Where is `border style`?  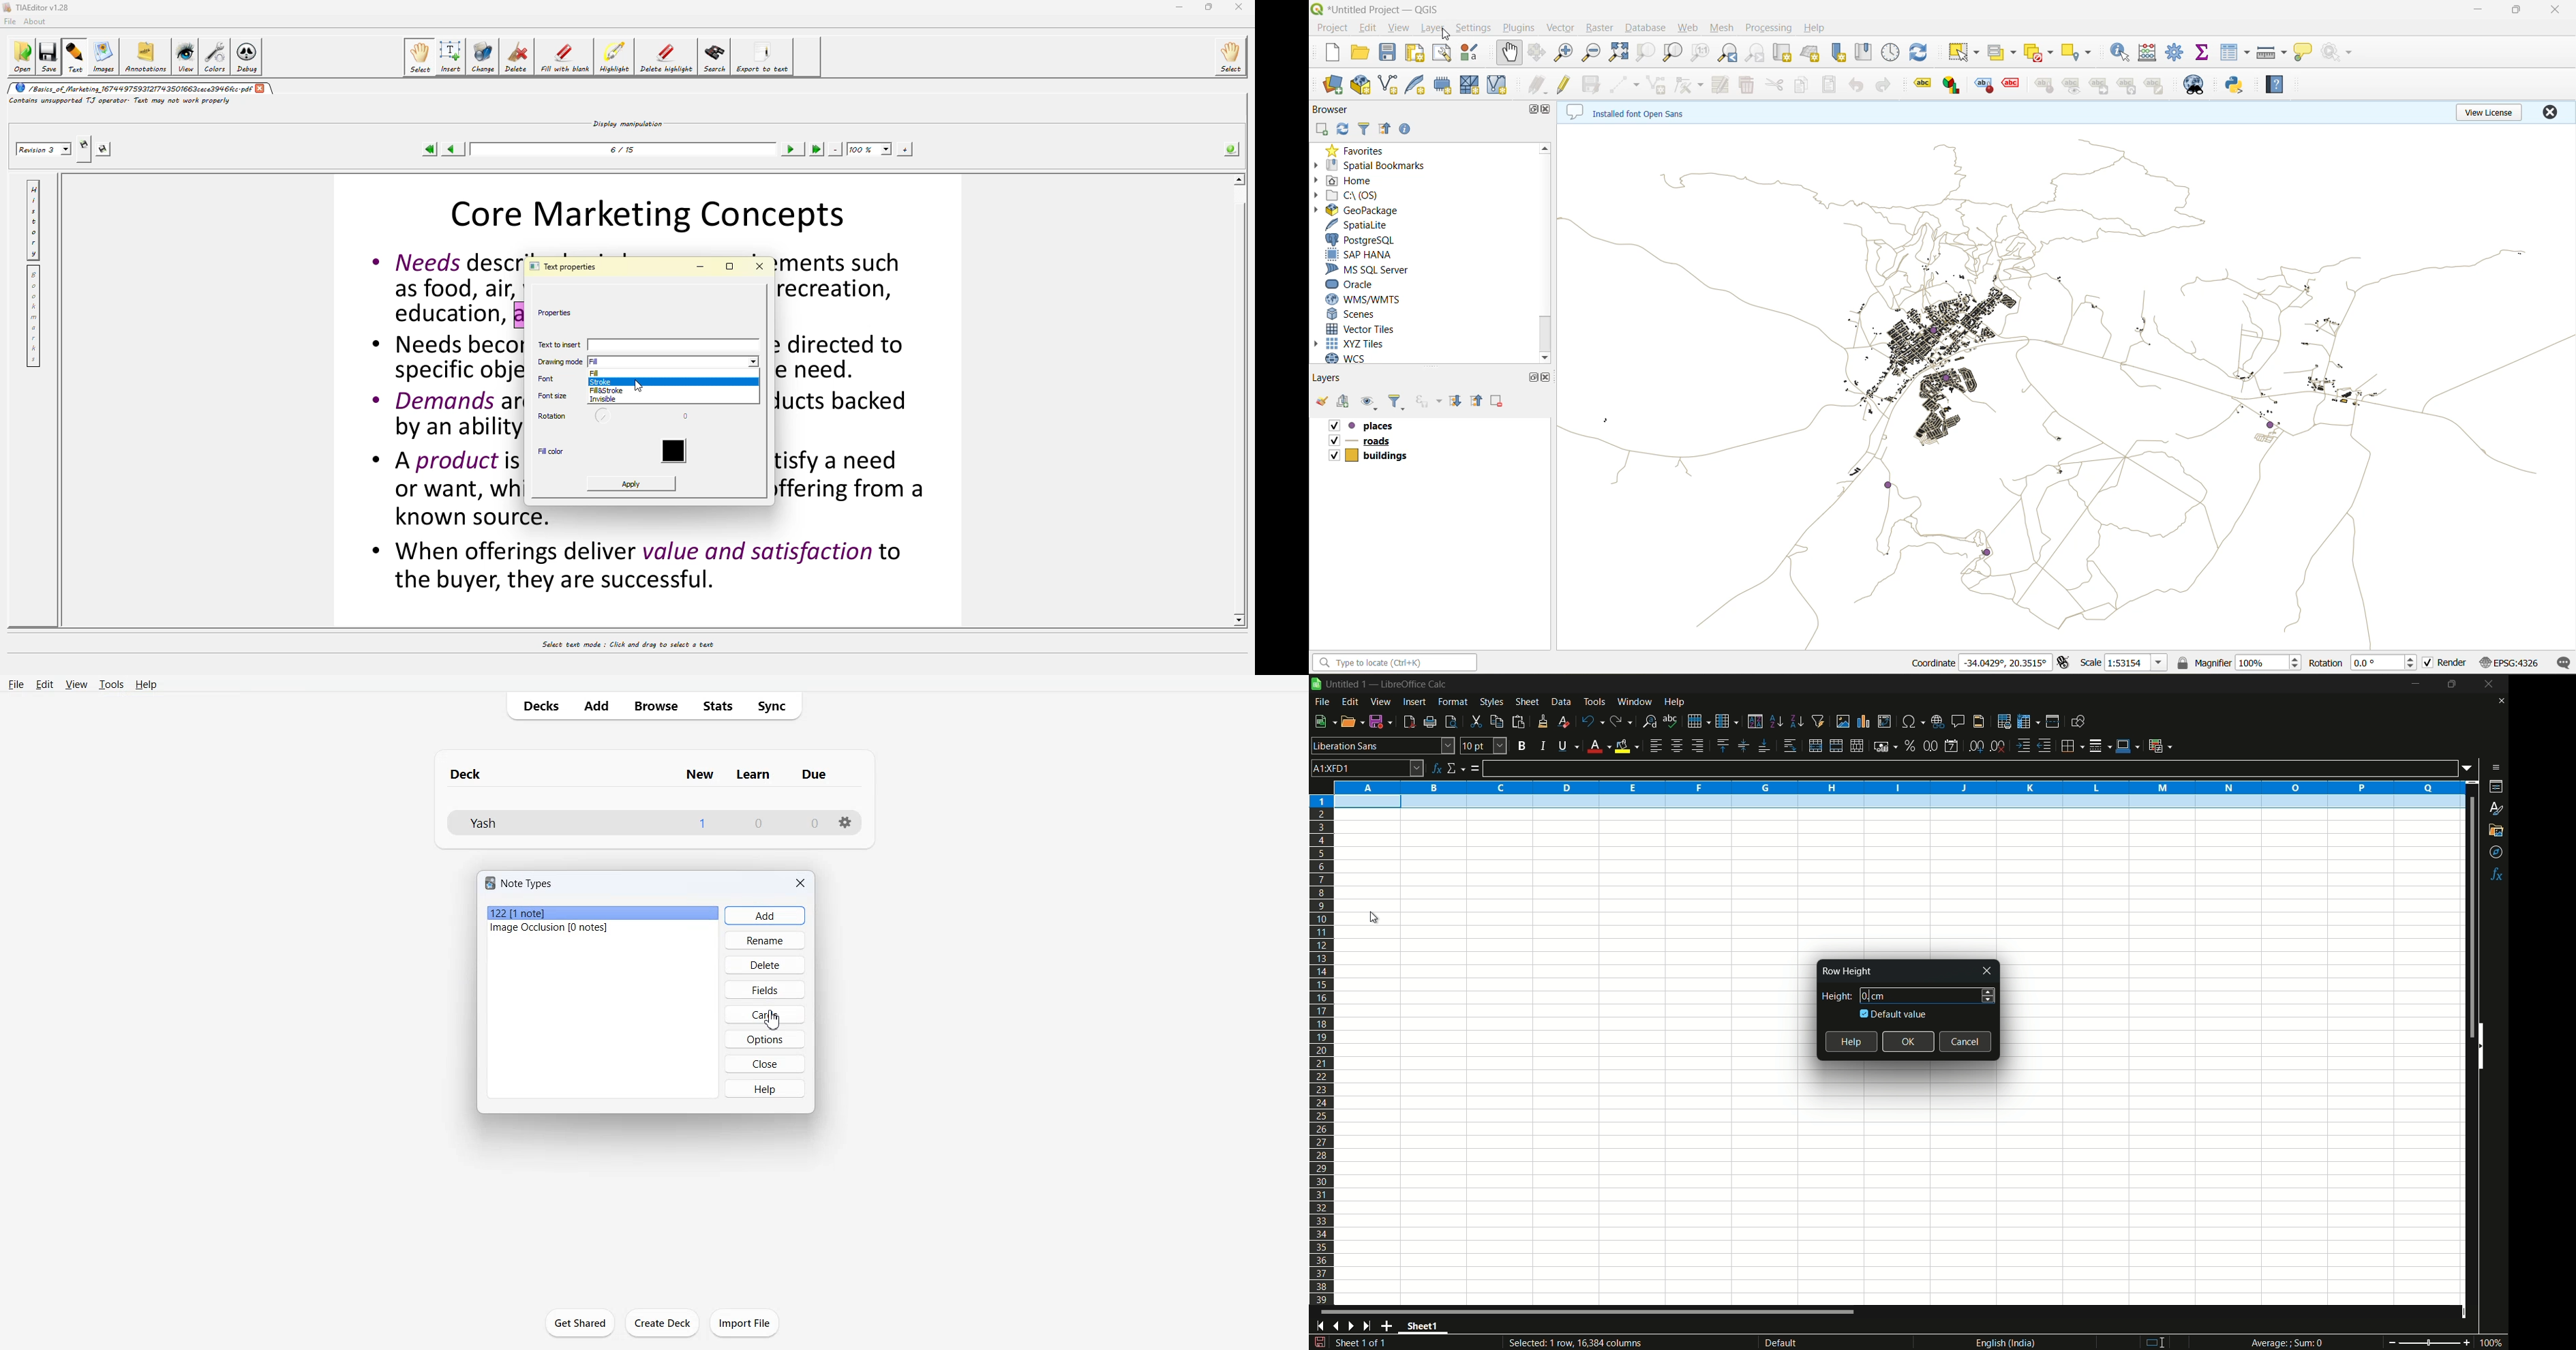 border style is located at coordinates (2101, 744).